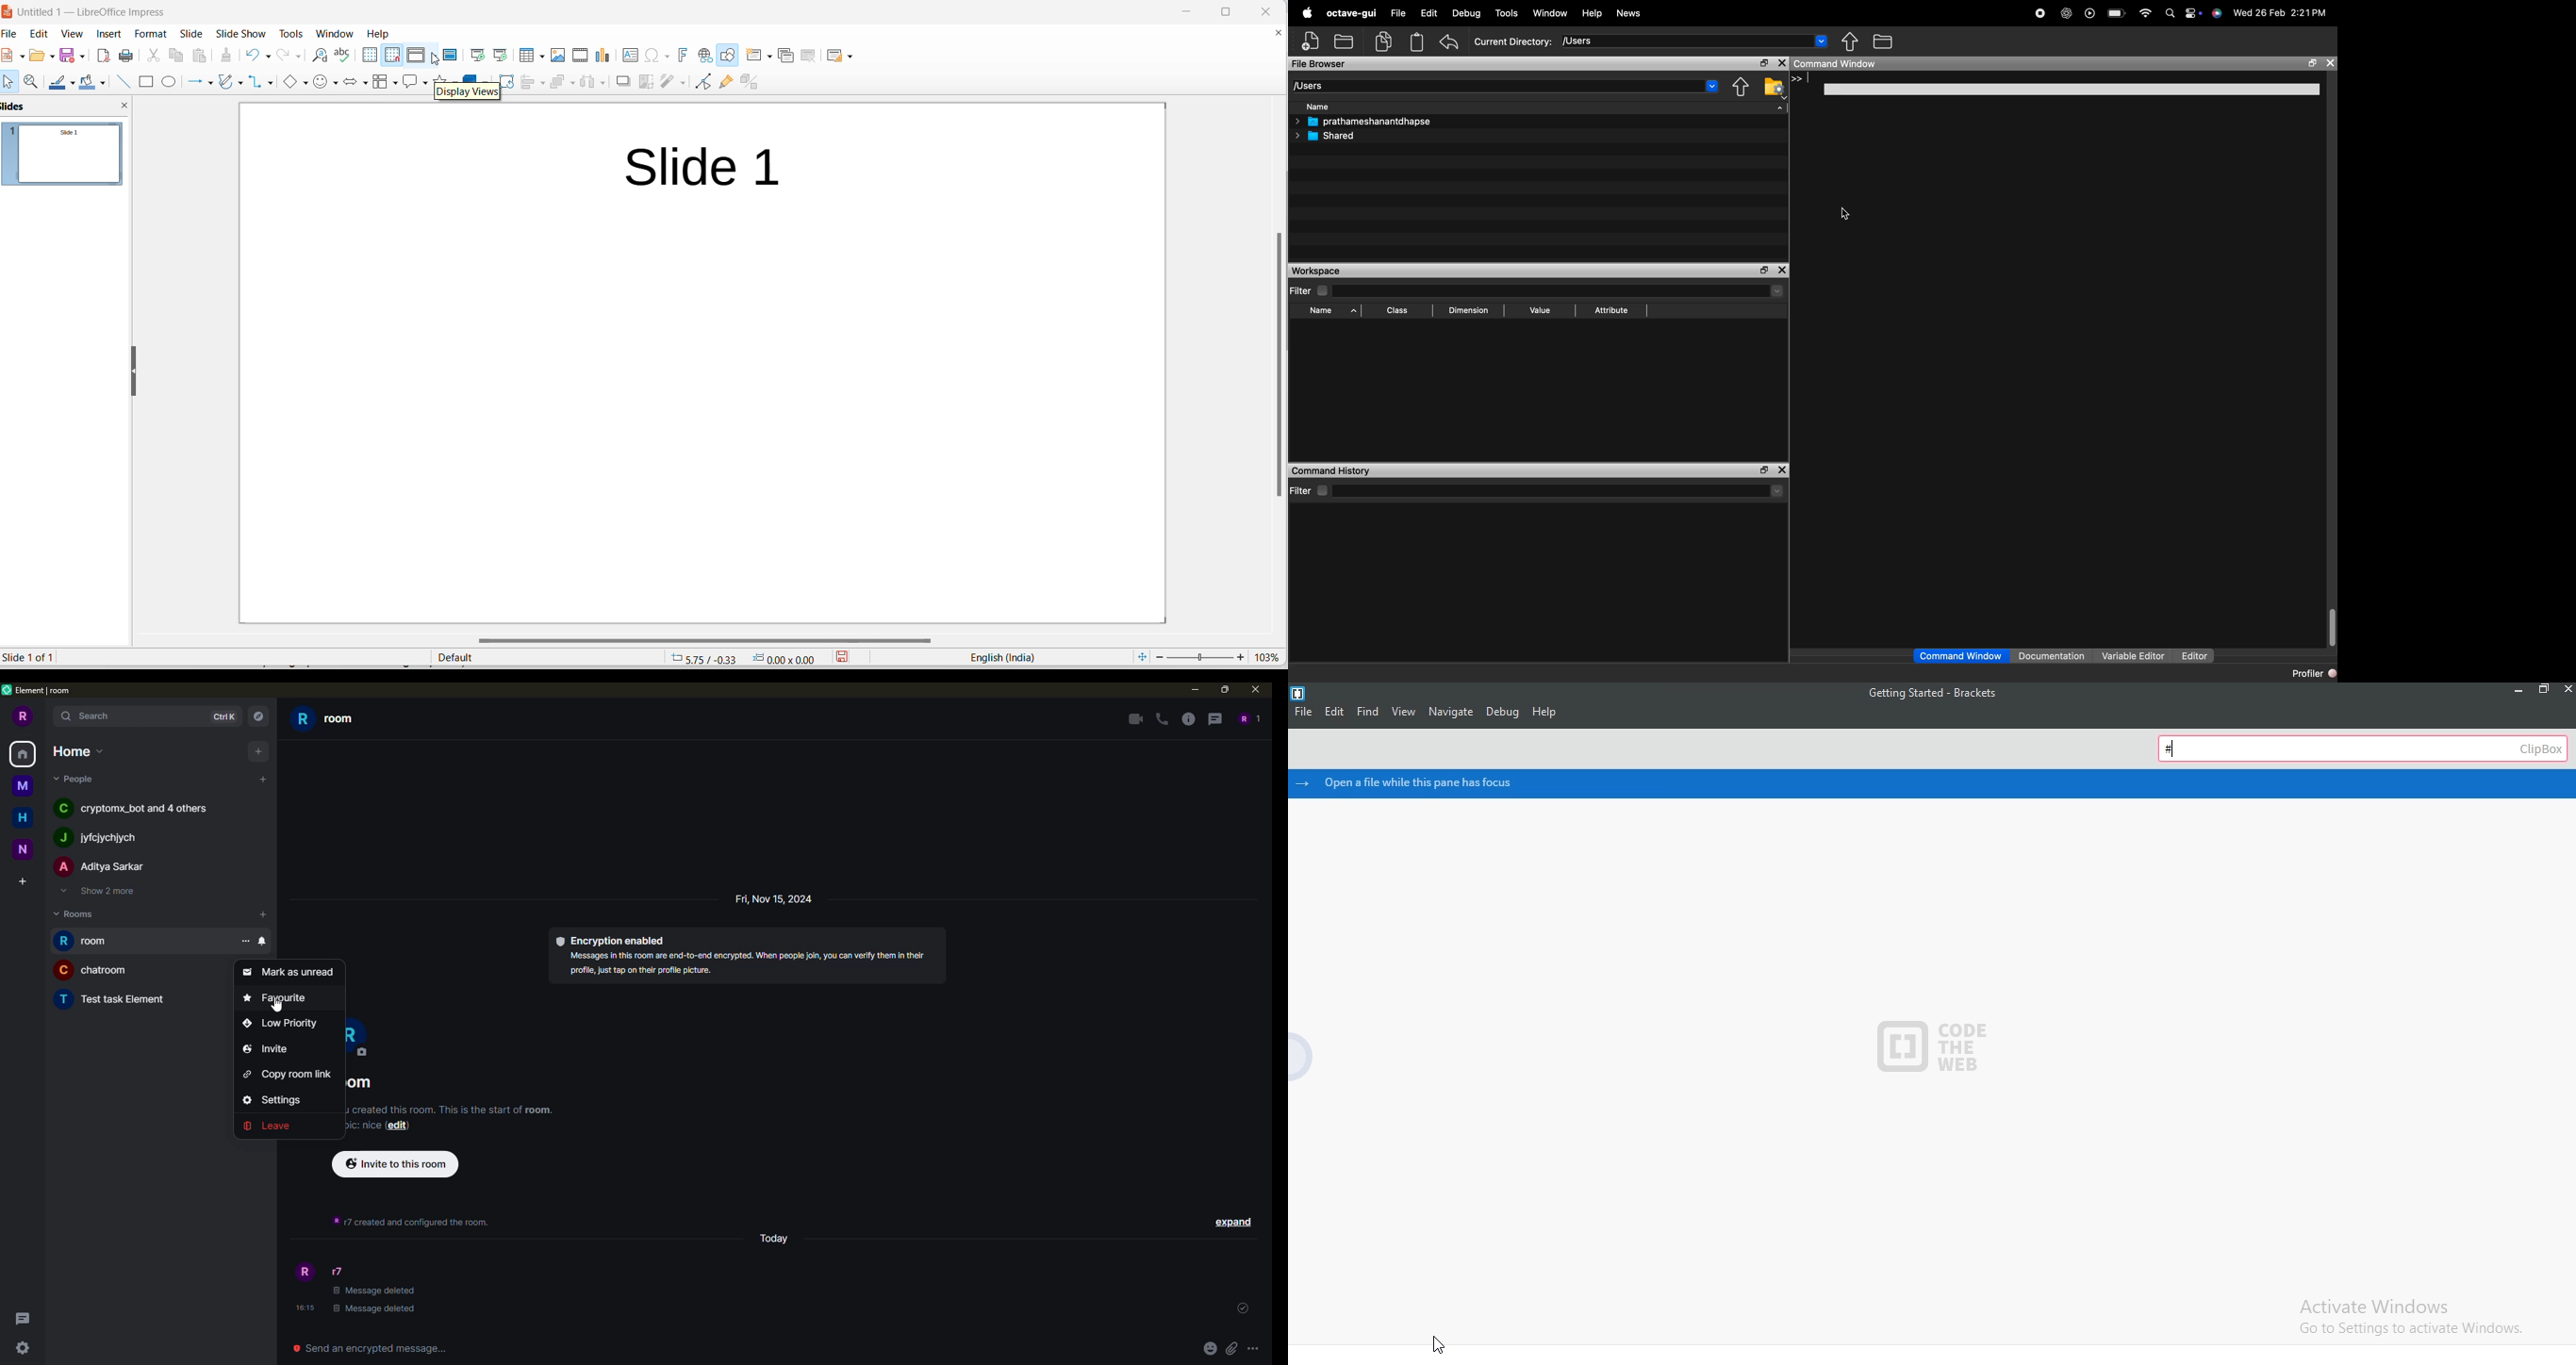  What do you see at coordinates (21, 59) in the screenshot?
I see `new file options` at bounding box center [21, 59].